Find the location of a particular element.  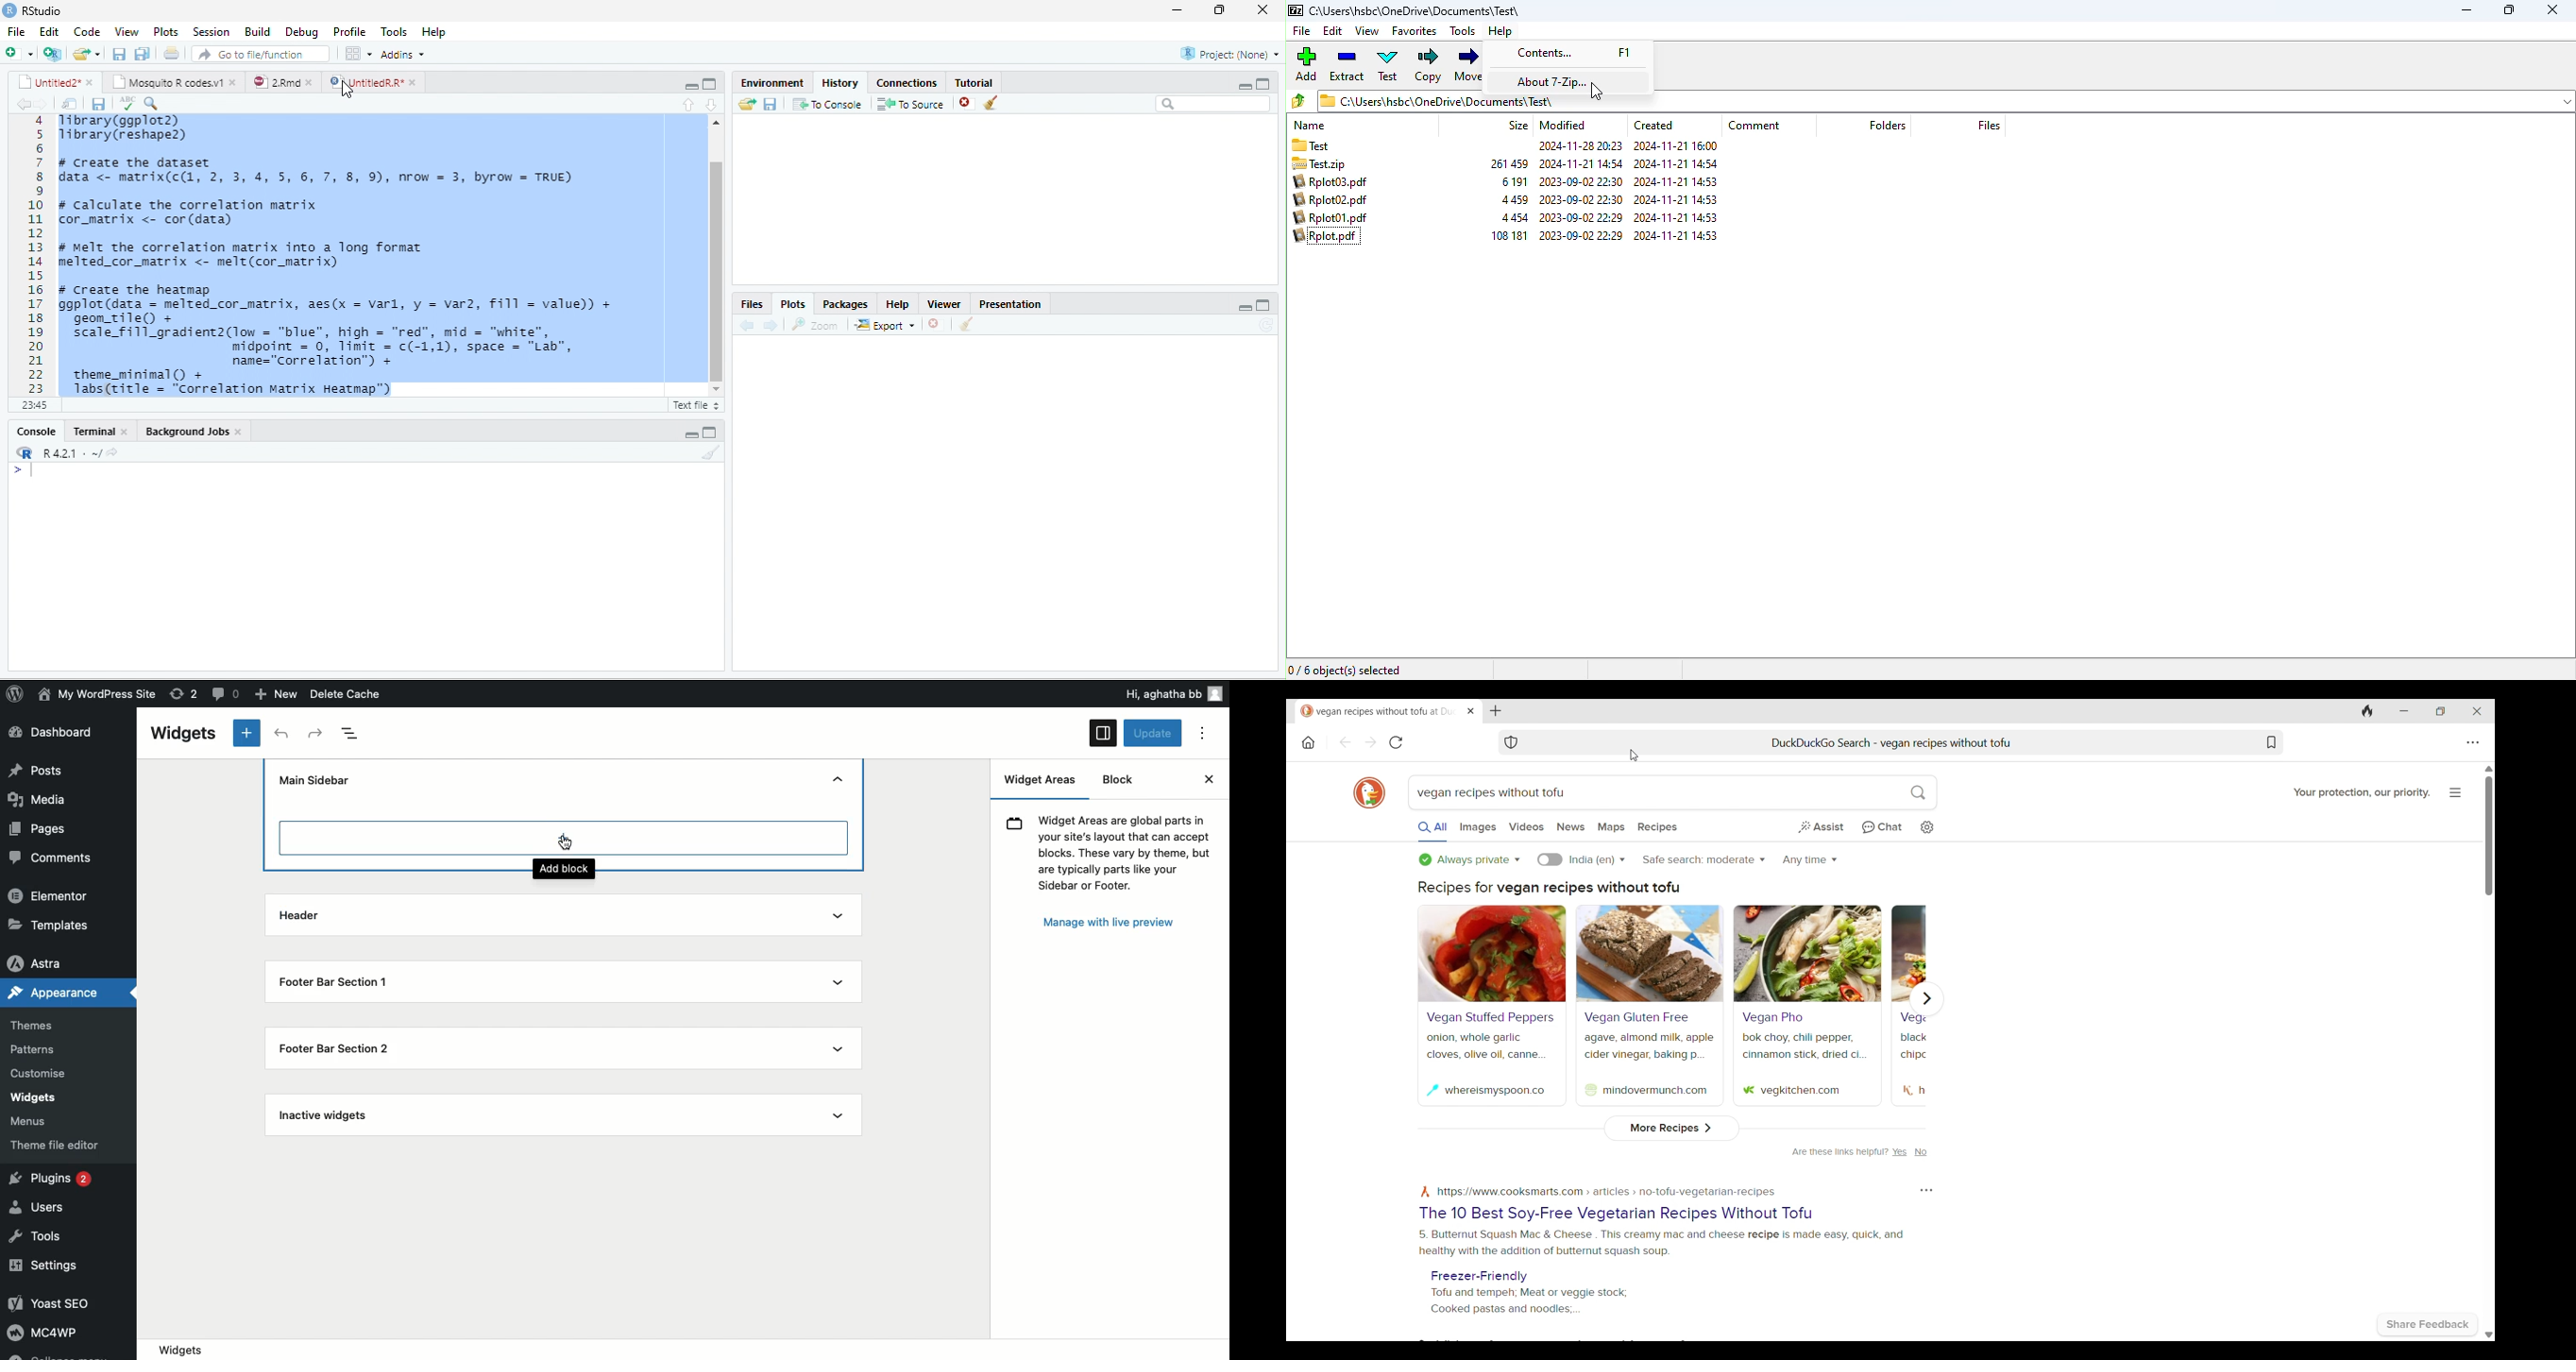

send file is located at coordinates (740, 104).